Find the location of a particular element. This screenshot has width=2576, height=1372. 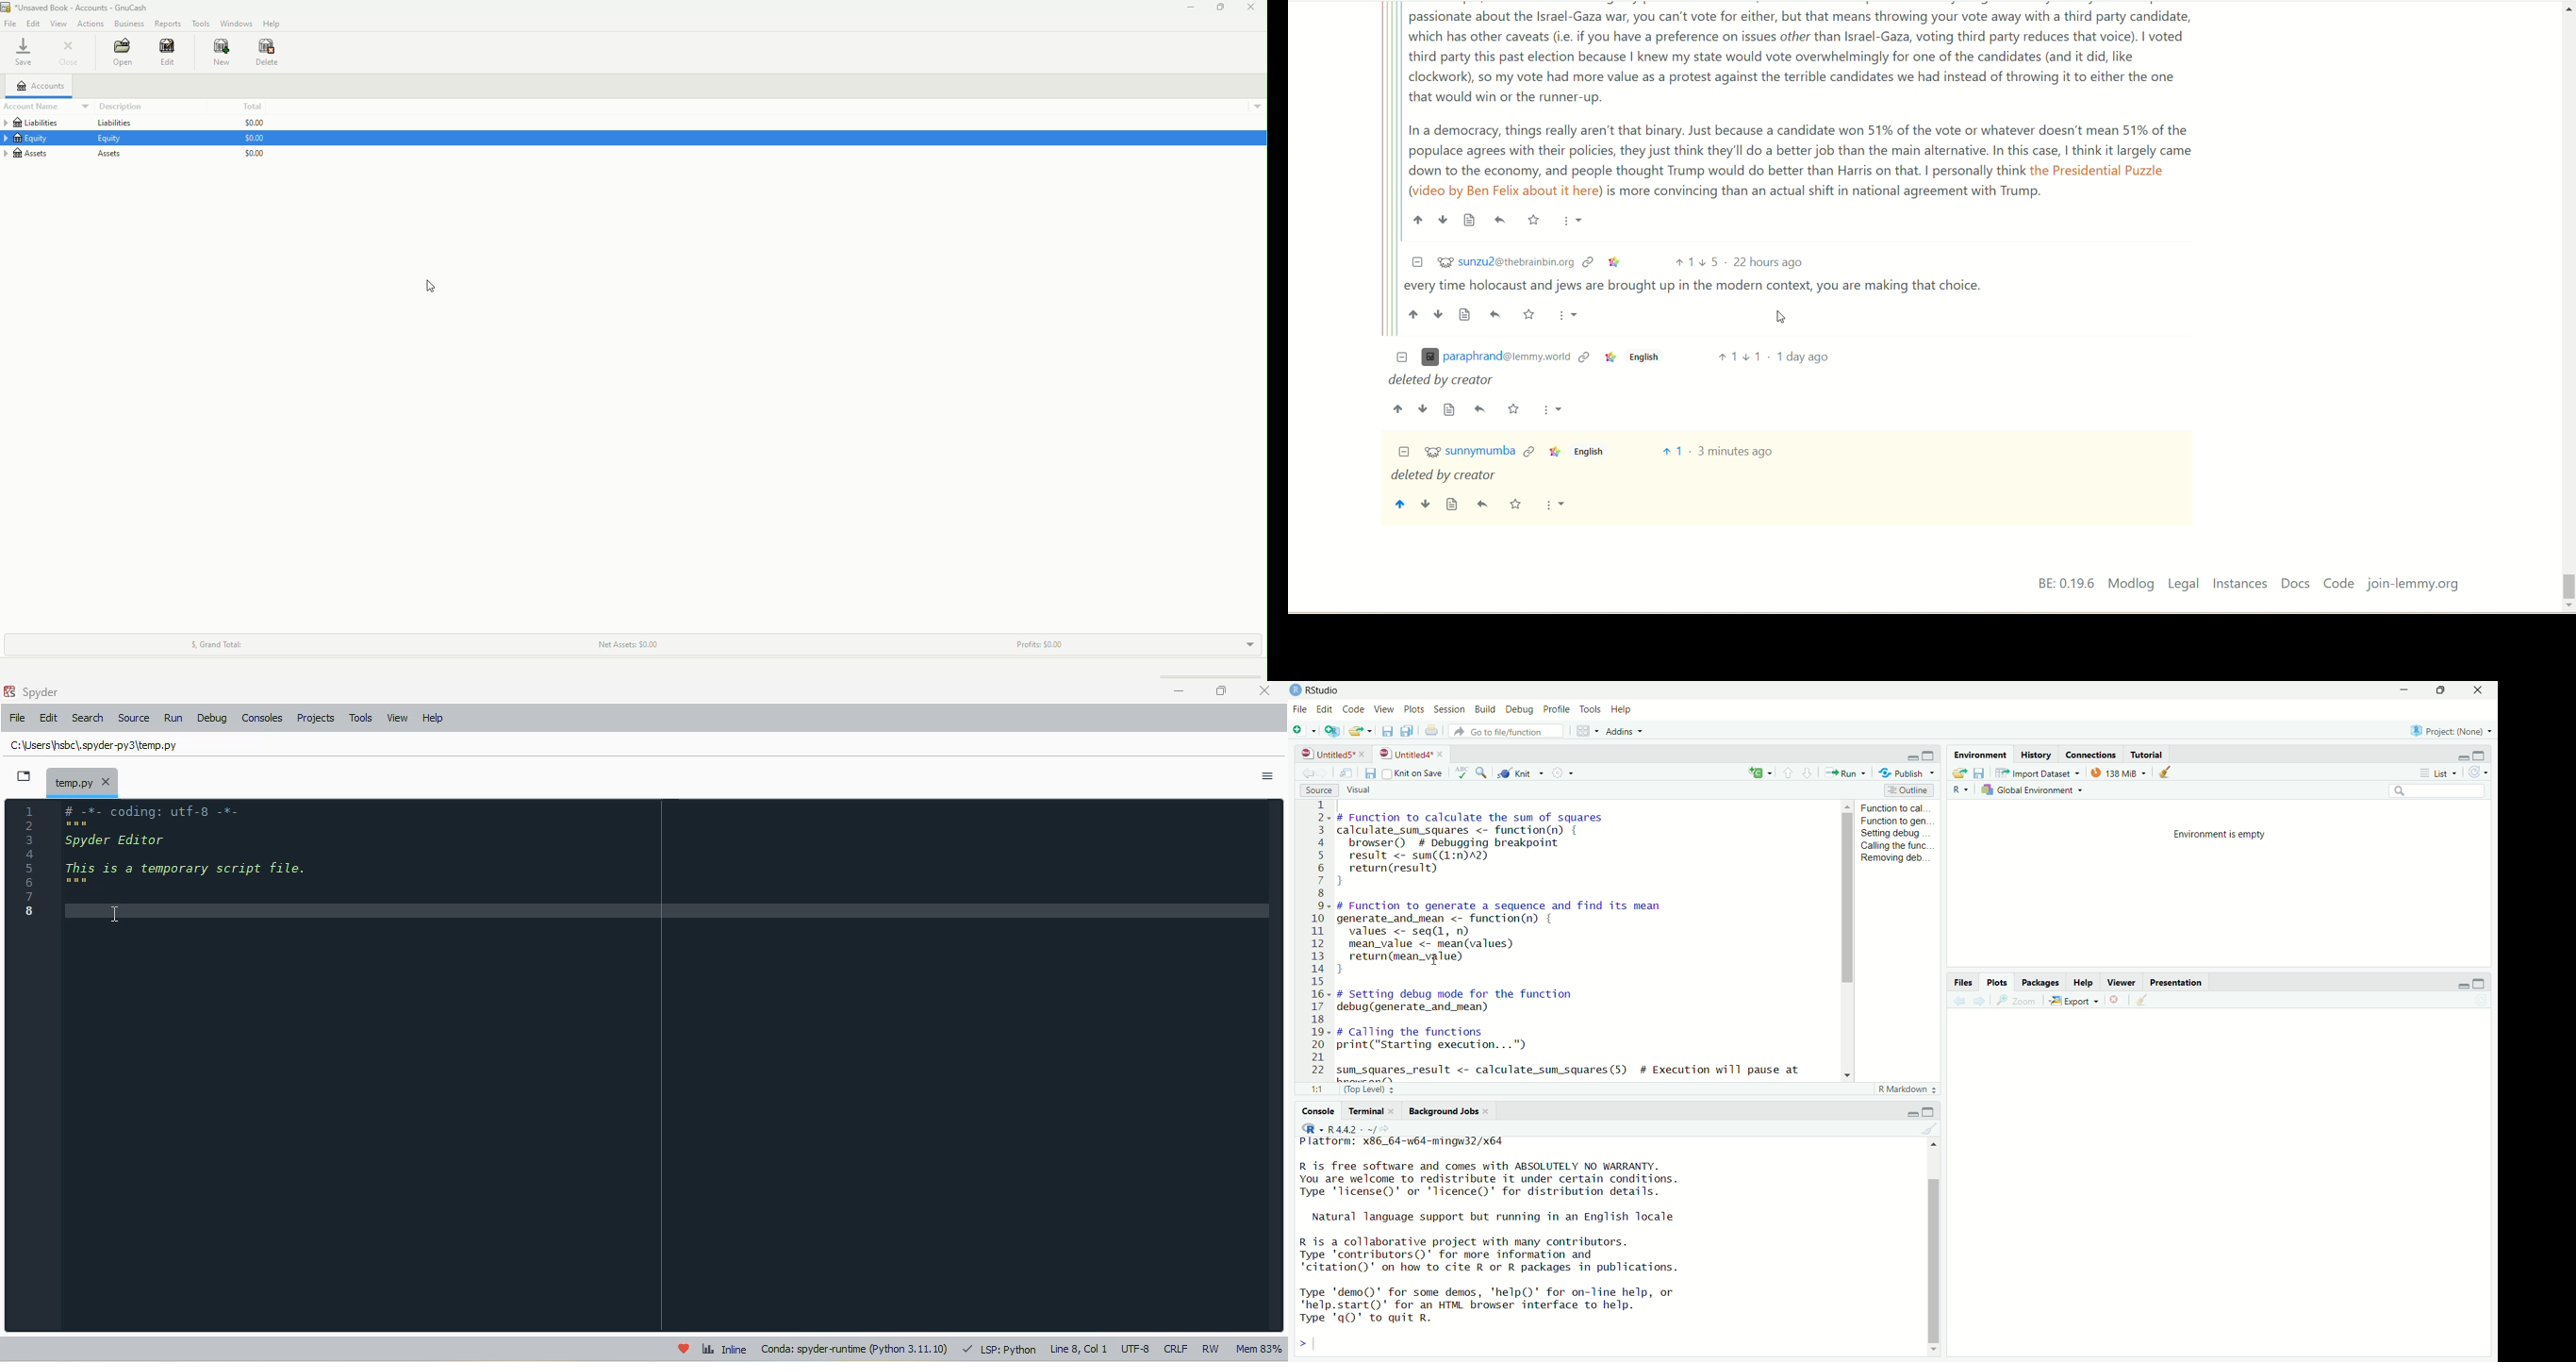

packages is located at coordinates (2043, 982).